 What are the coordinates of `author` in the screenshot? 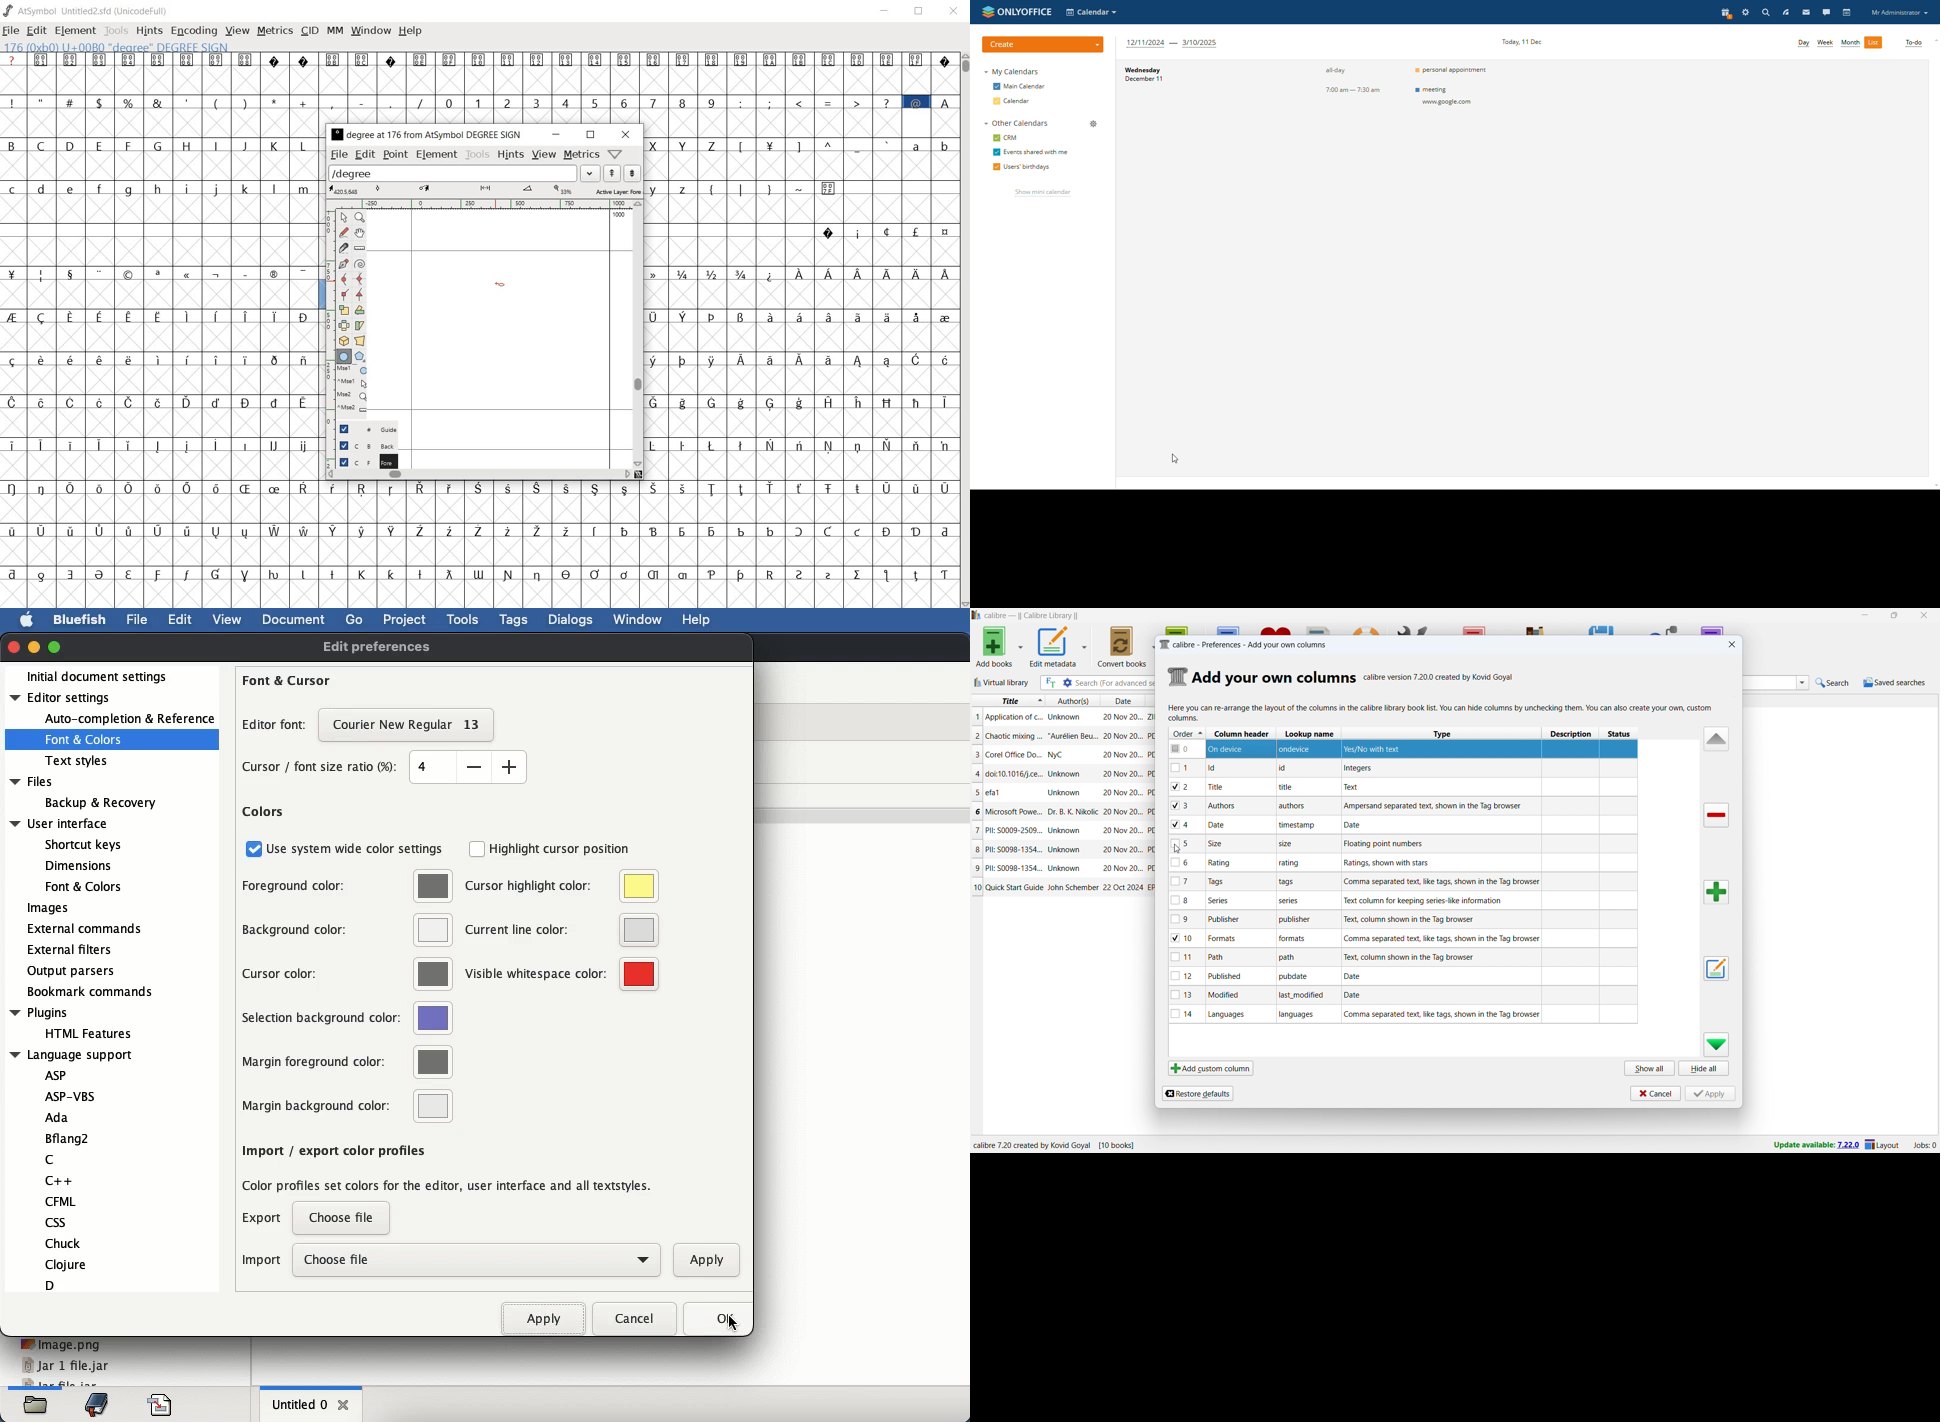 It's located at (1073, 736).